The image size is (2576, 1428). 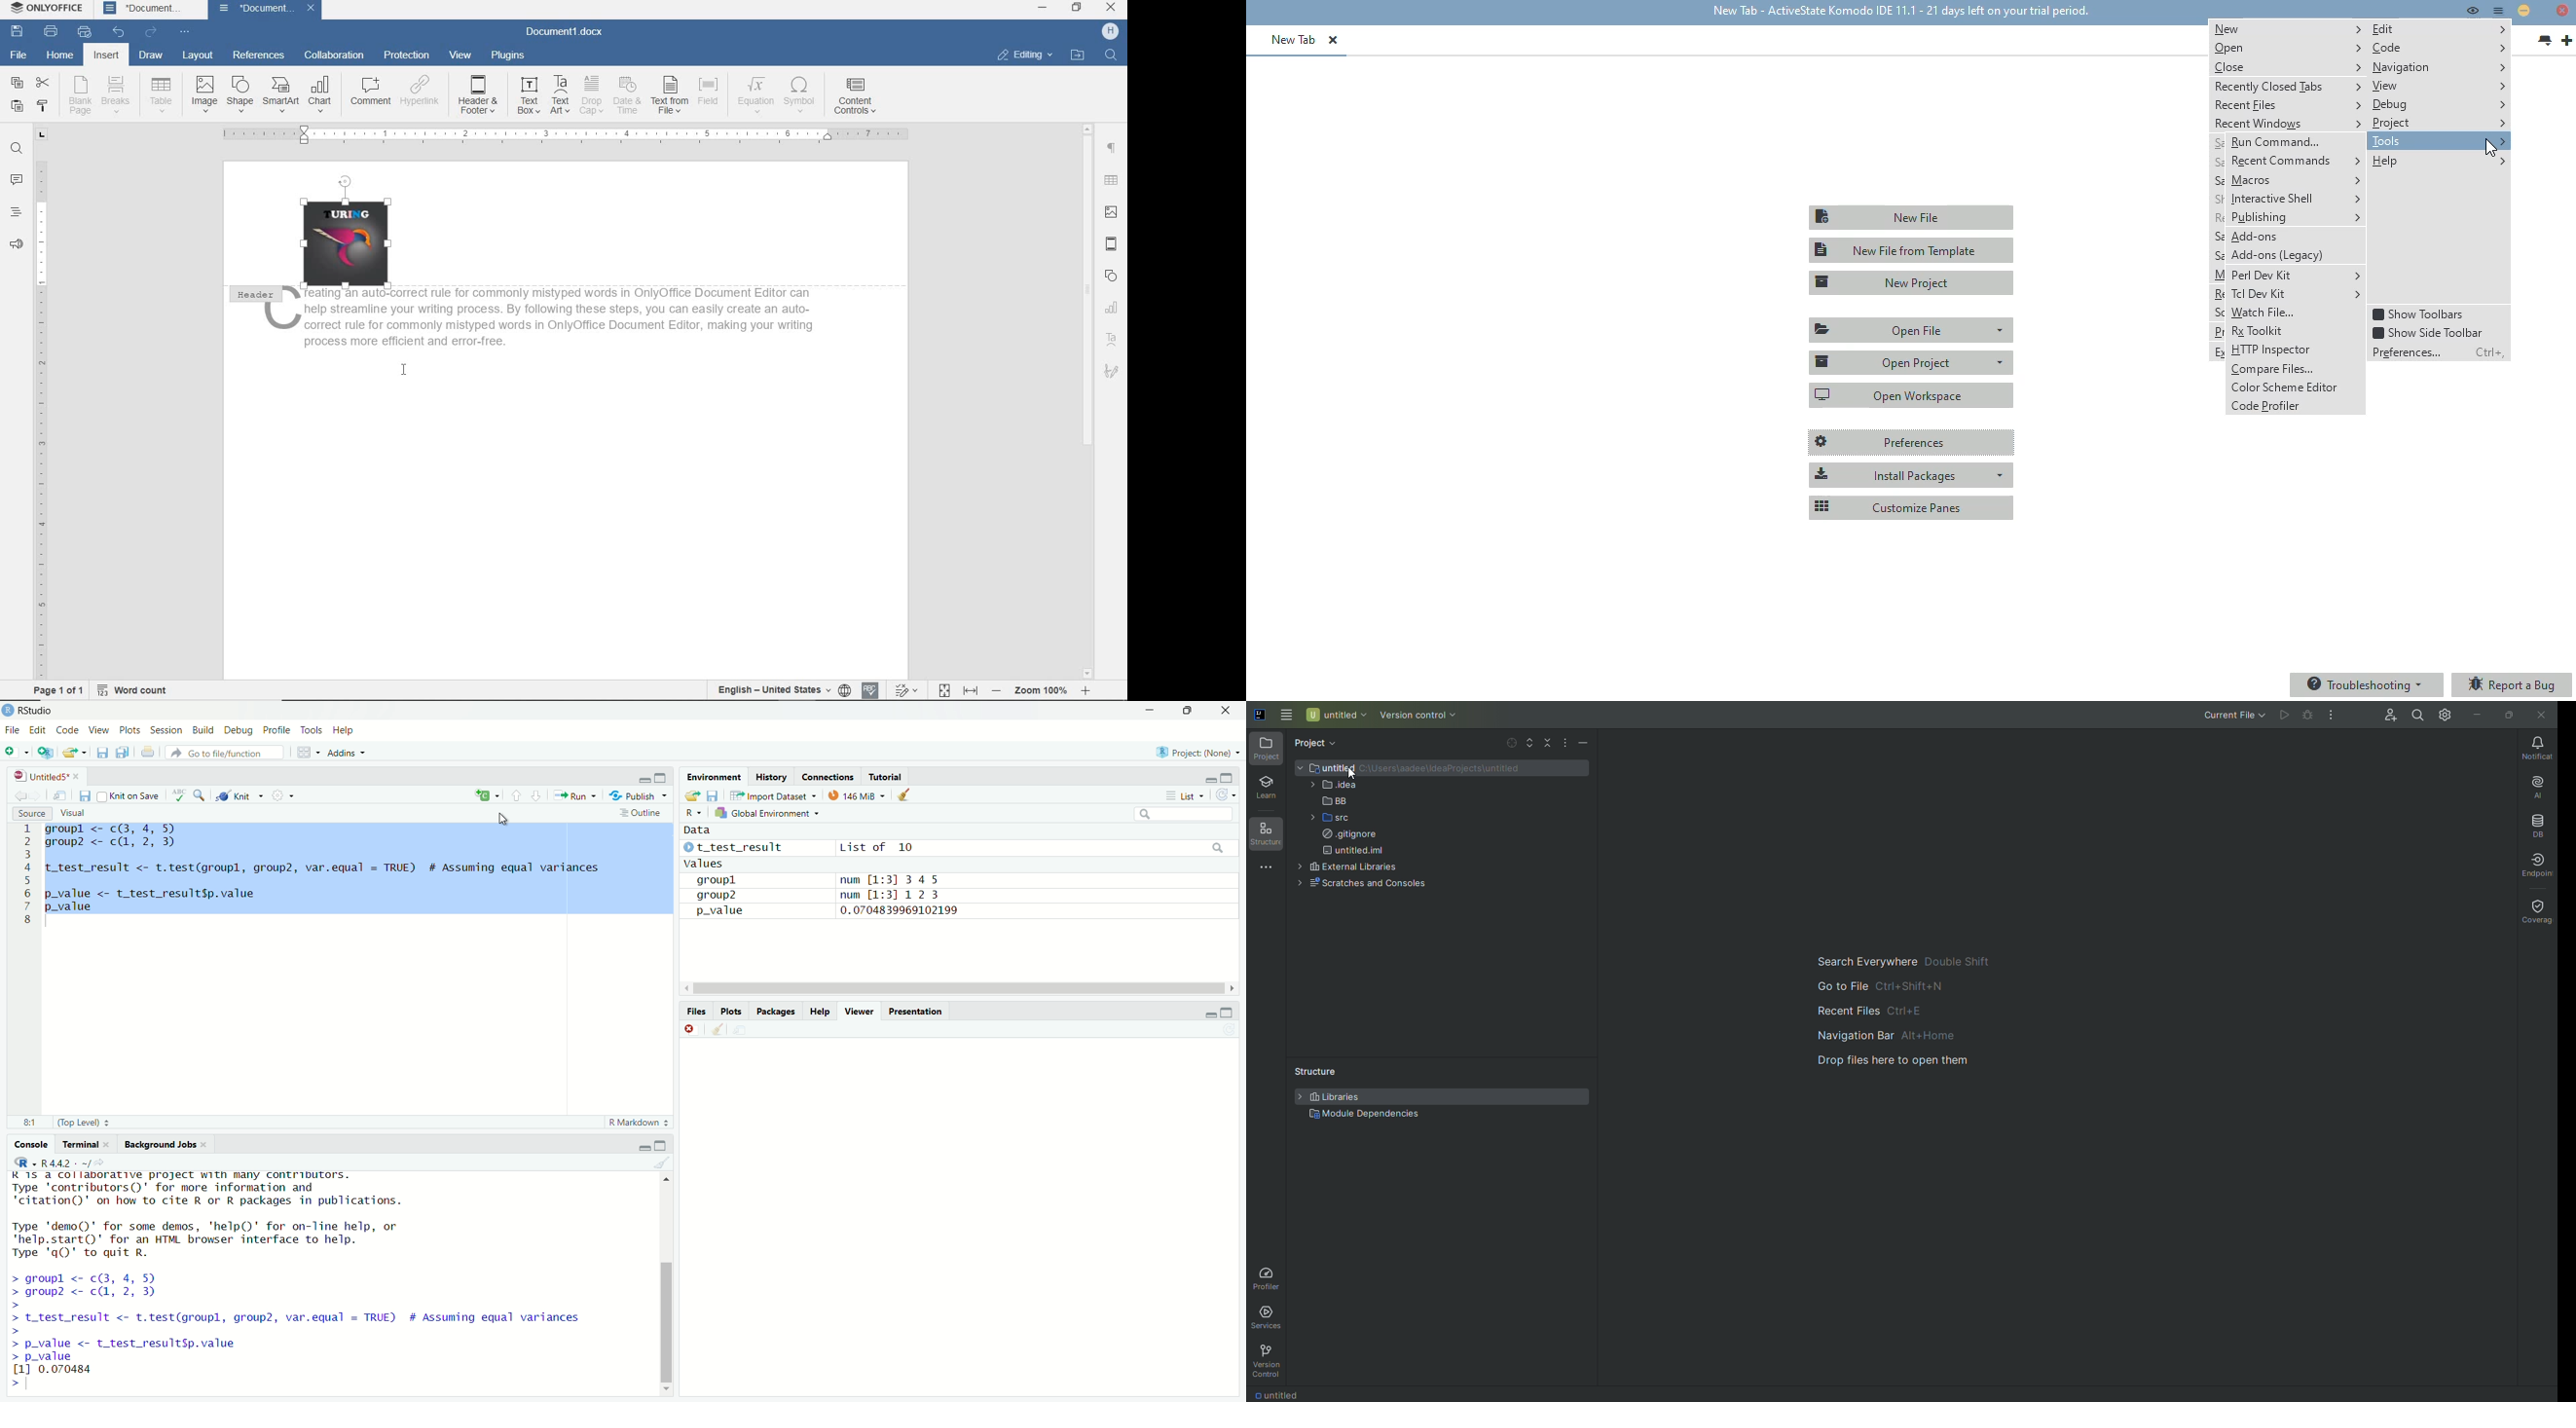 What do you see at coordinates (238, 796) in the screenshot?
I see `@ Knit ~` at bounding box center [238, 796].